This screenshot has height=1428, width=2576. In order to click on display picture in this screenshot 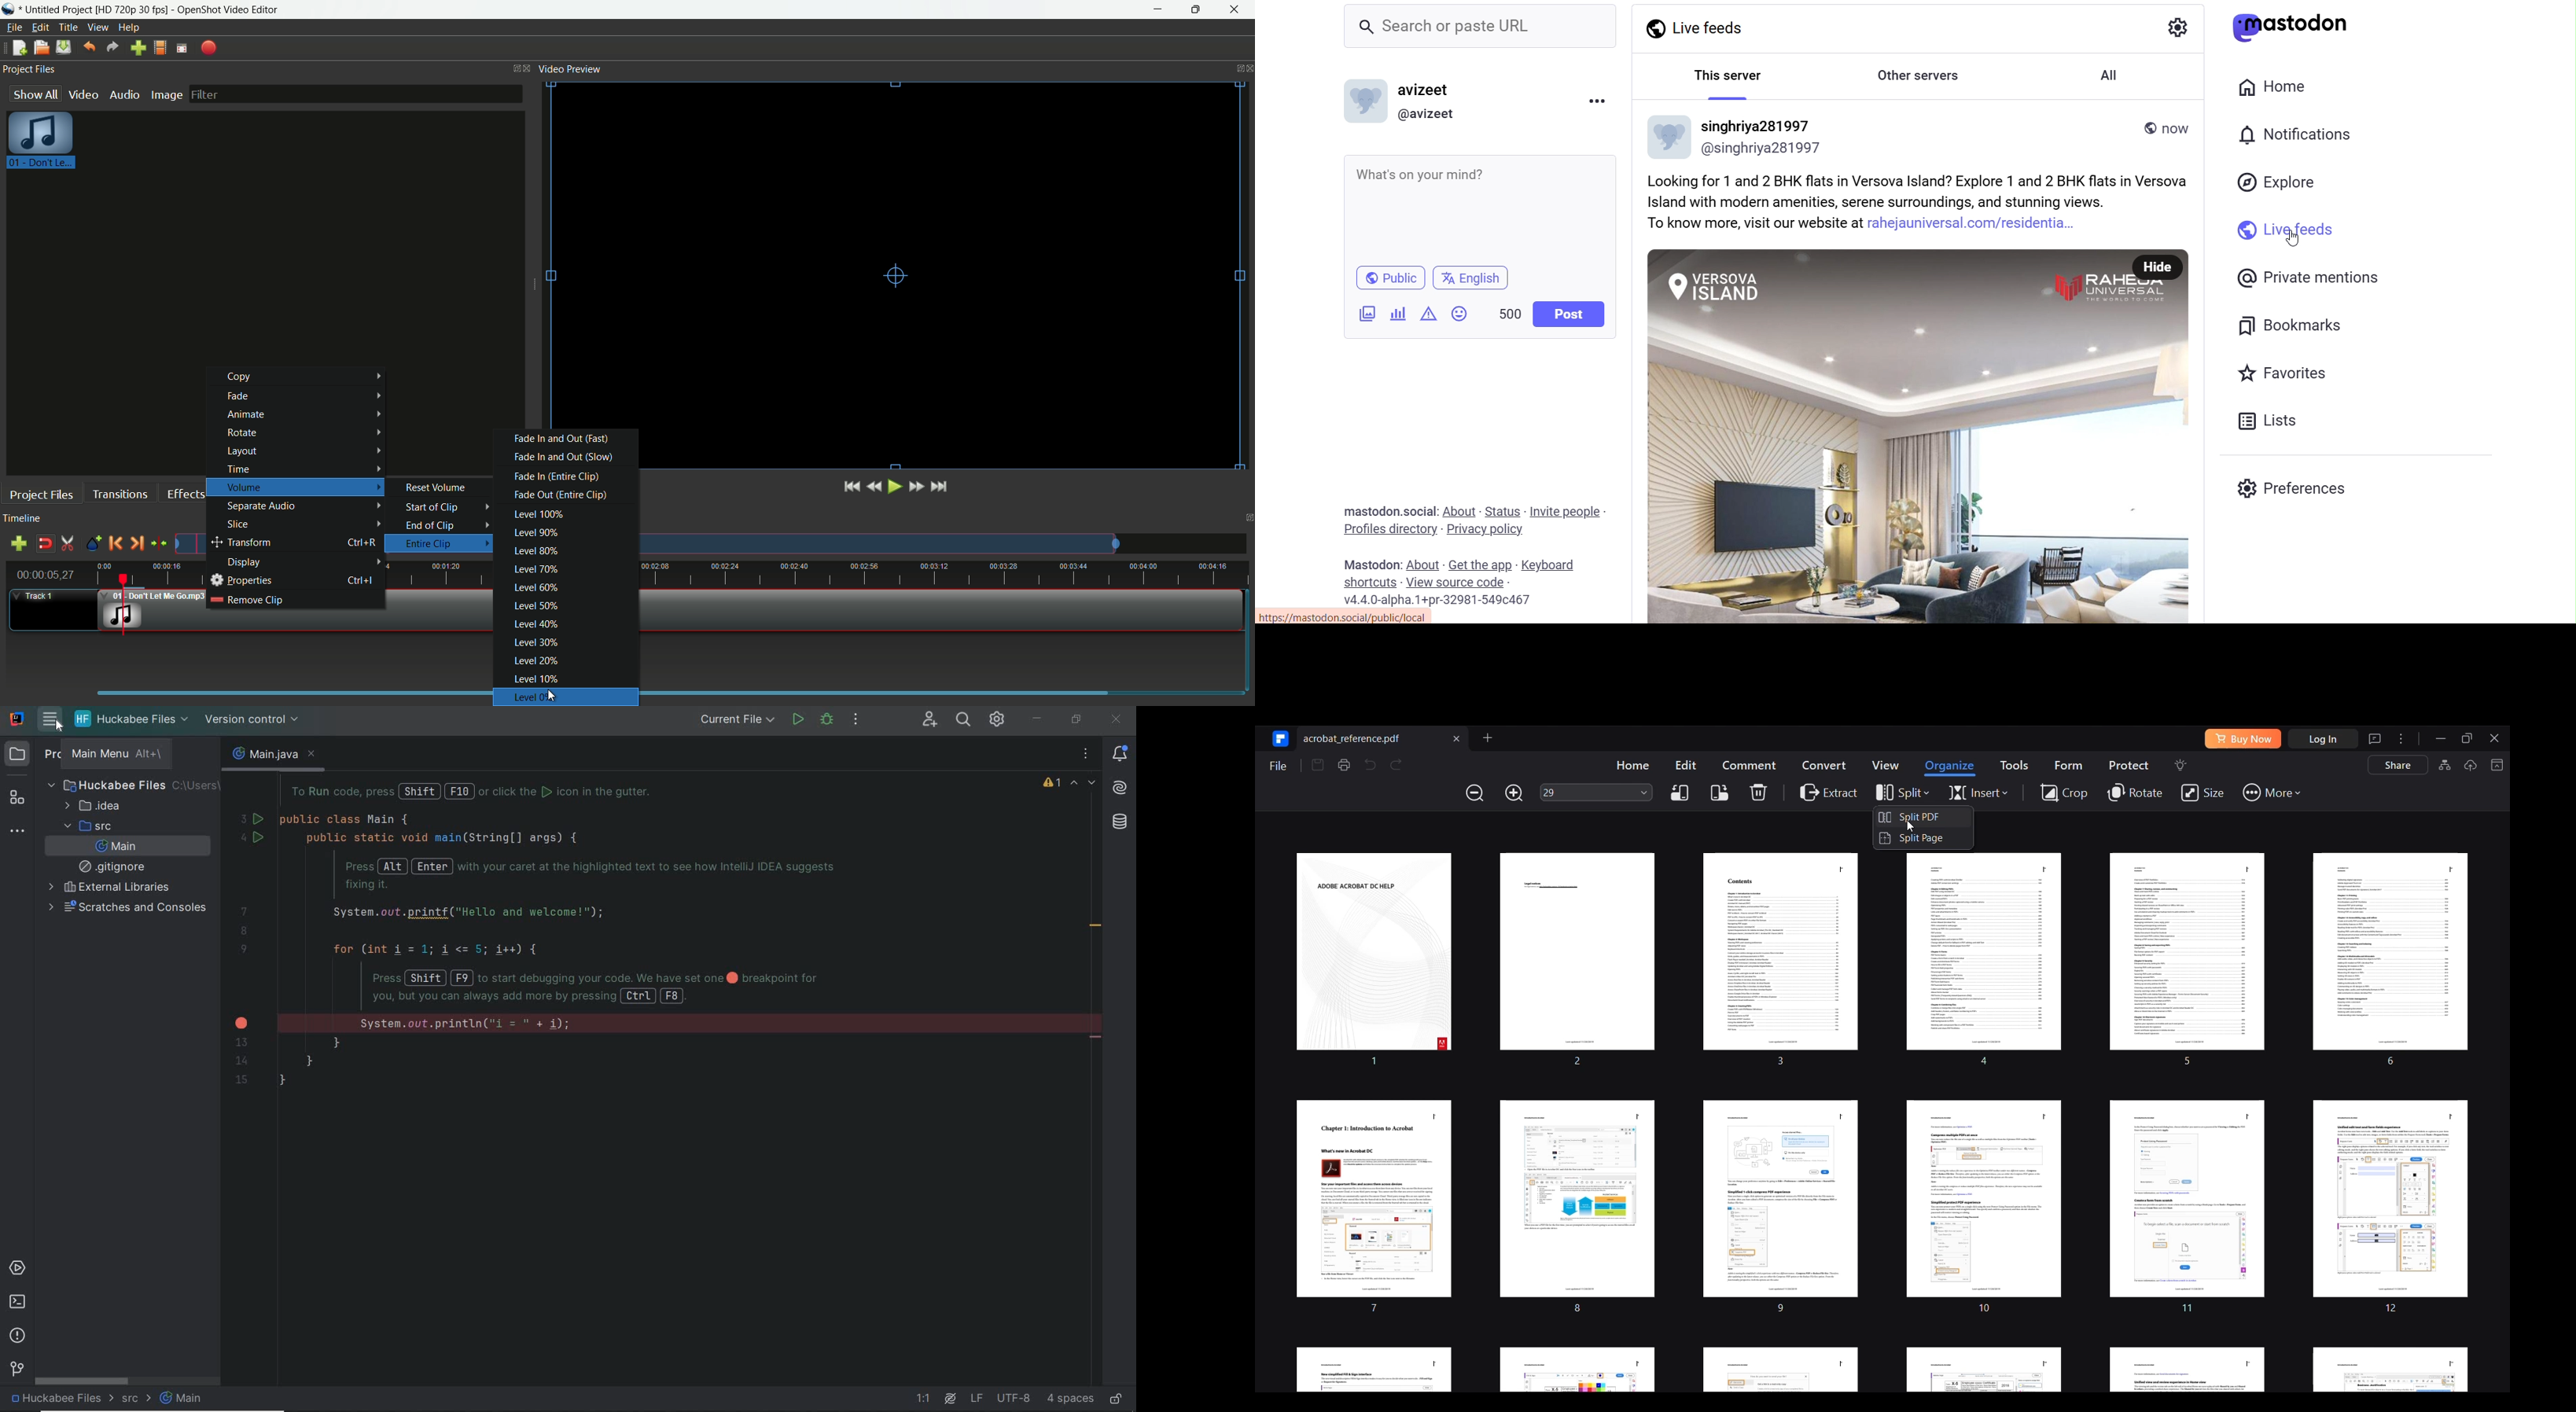, I will do `click(1365, 101)`.